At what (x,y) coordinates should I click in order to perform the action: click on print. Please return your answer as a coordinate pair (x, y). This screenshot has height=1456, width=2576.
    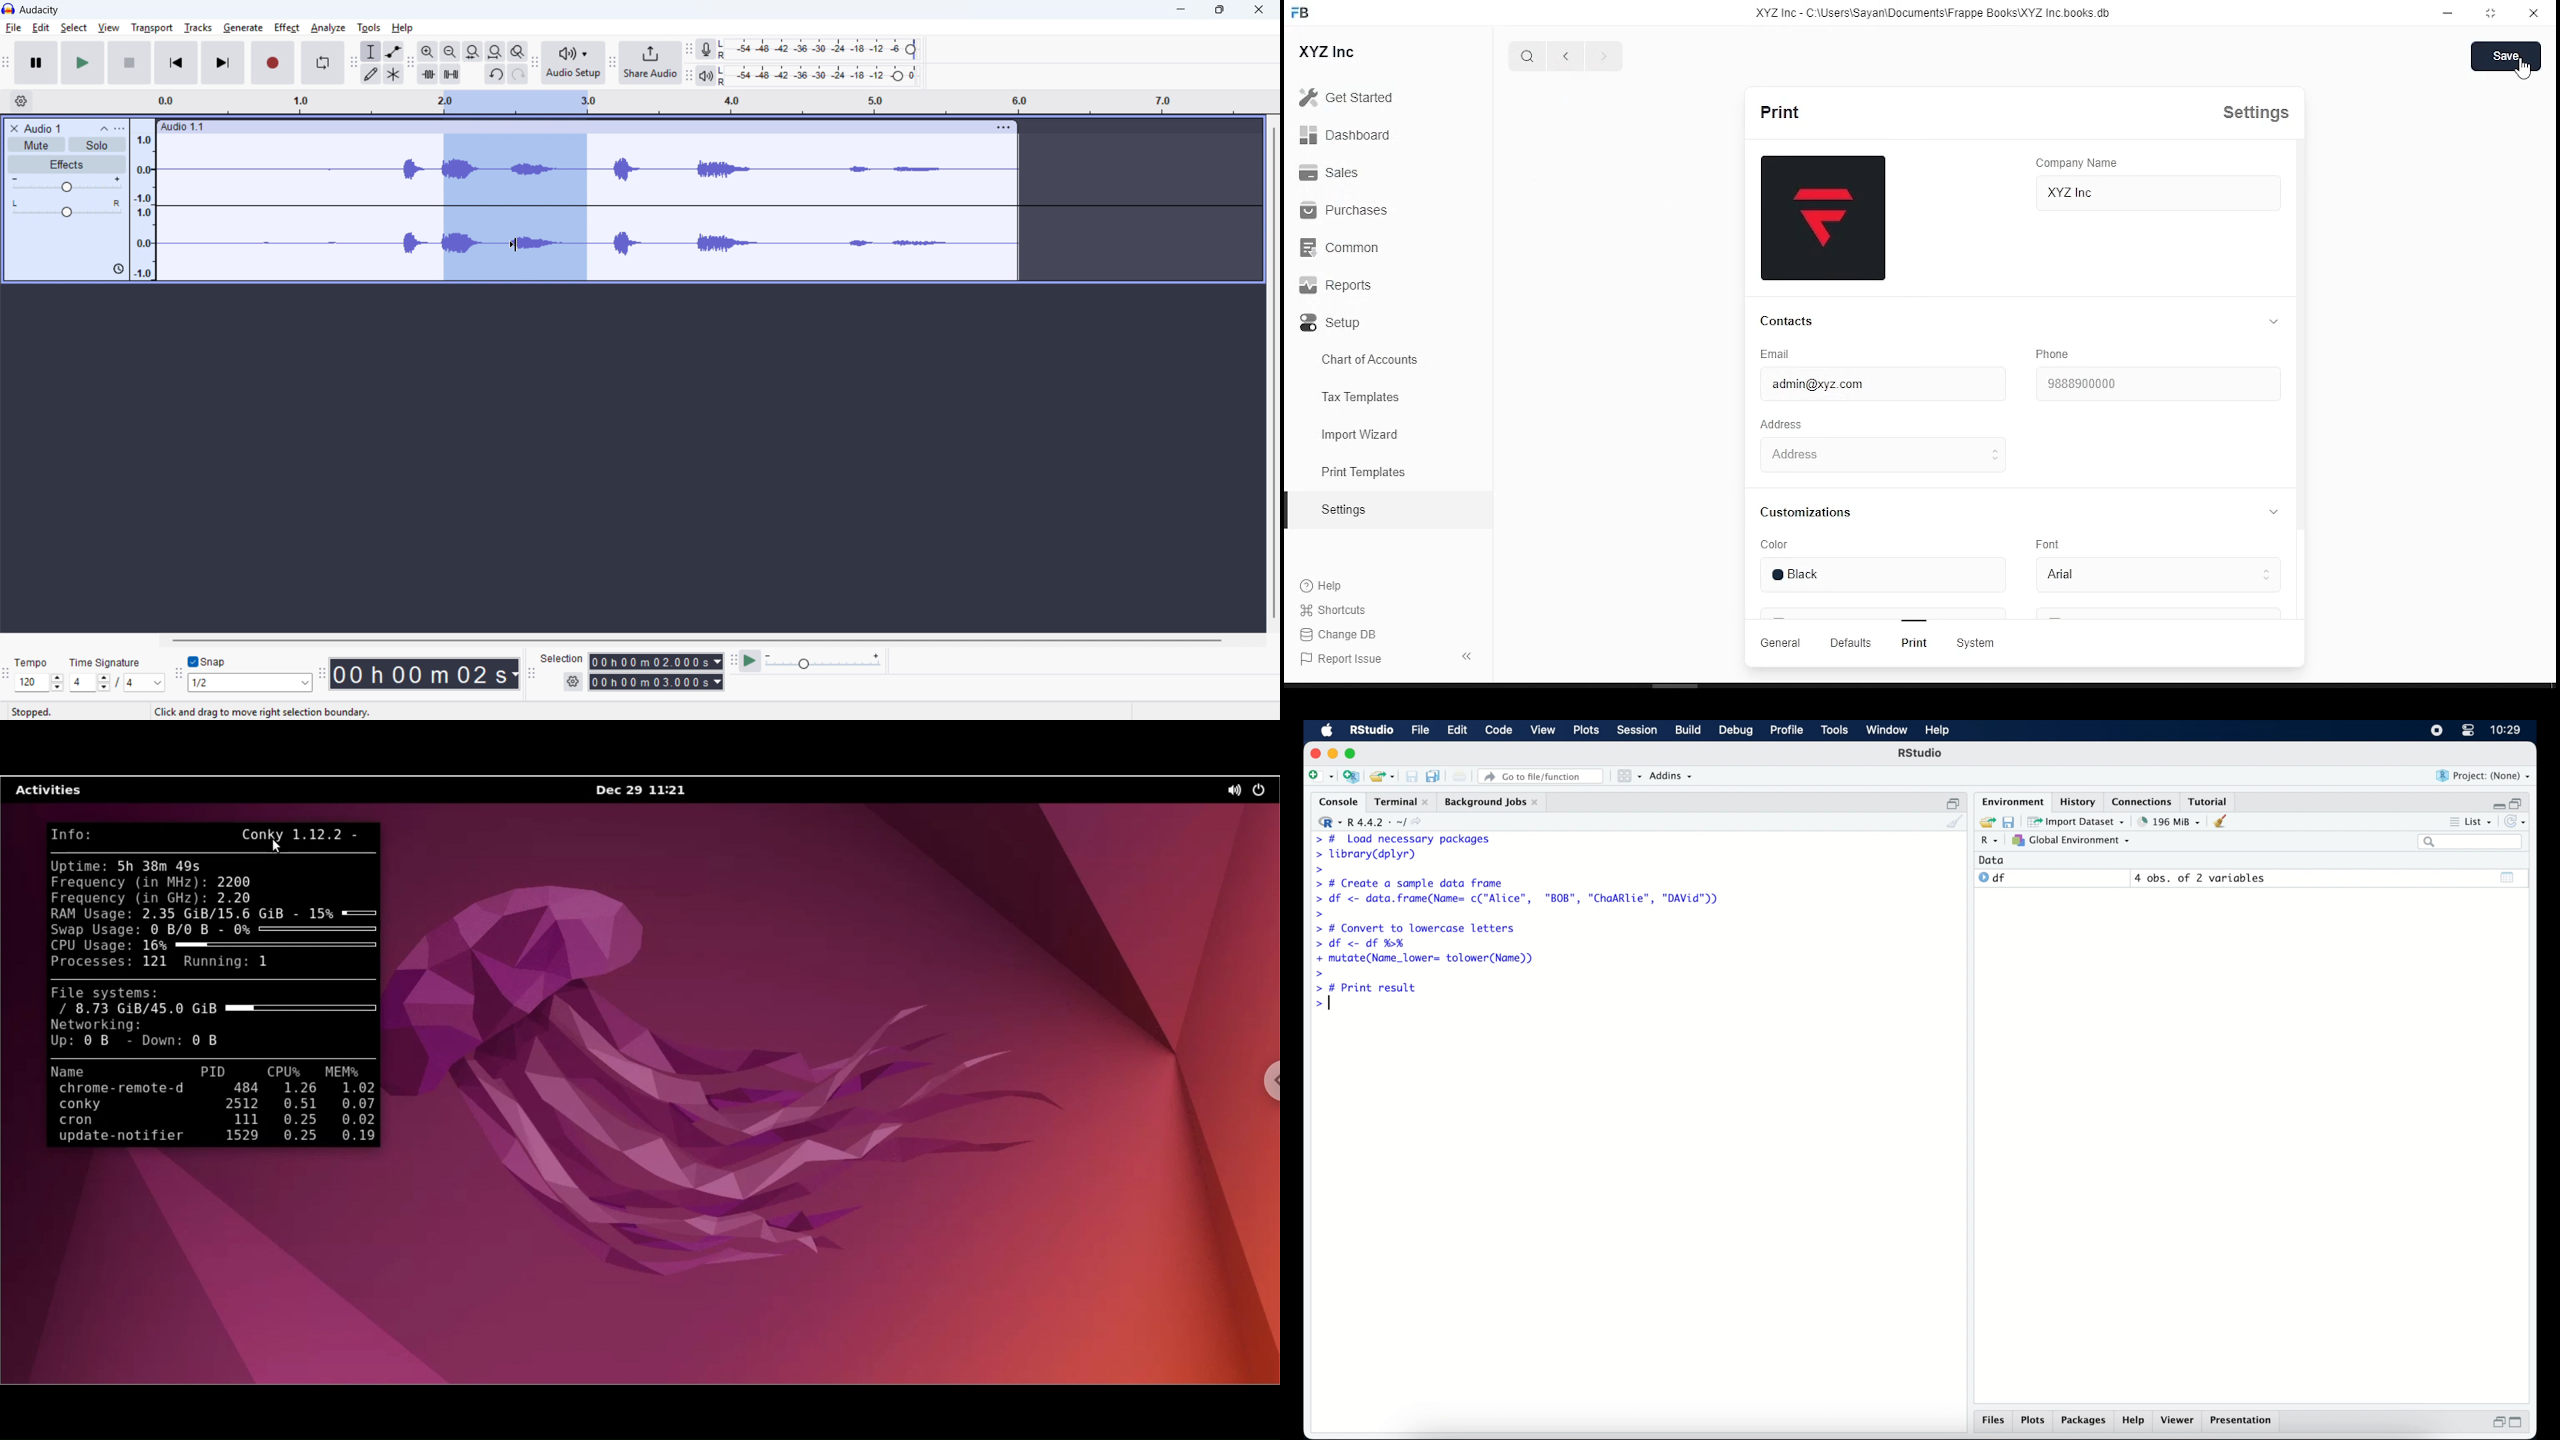
    Looking at the image, I should click on (1460, 776).